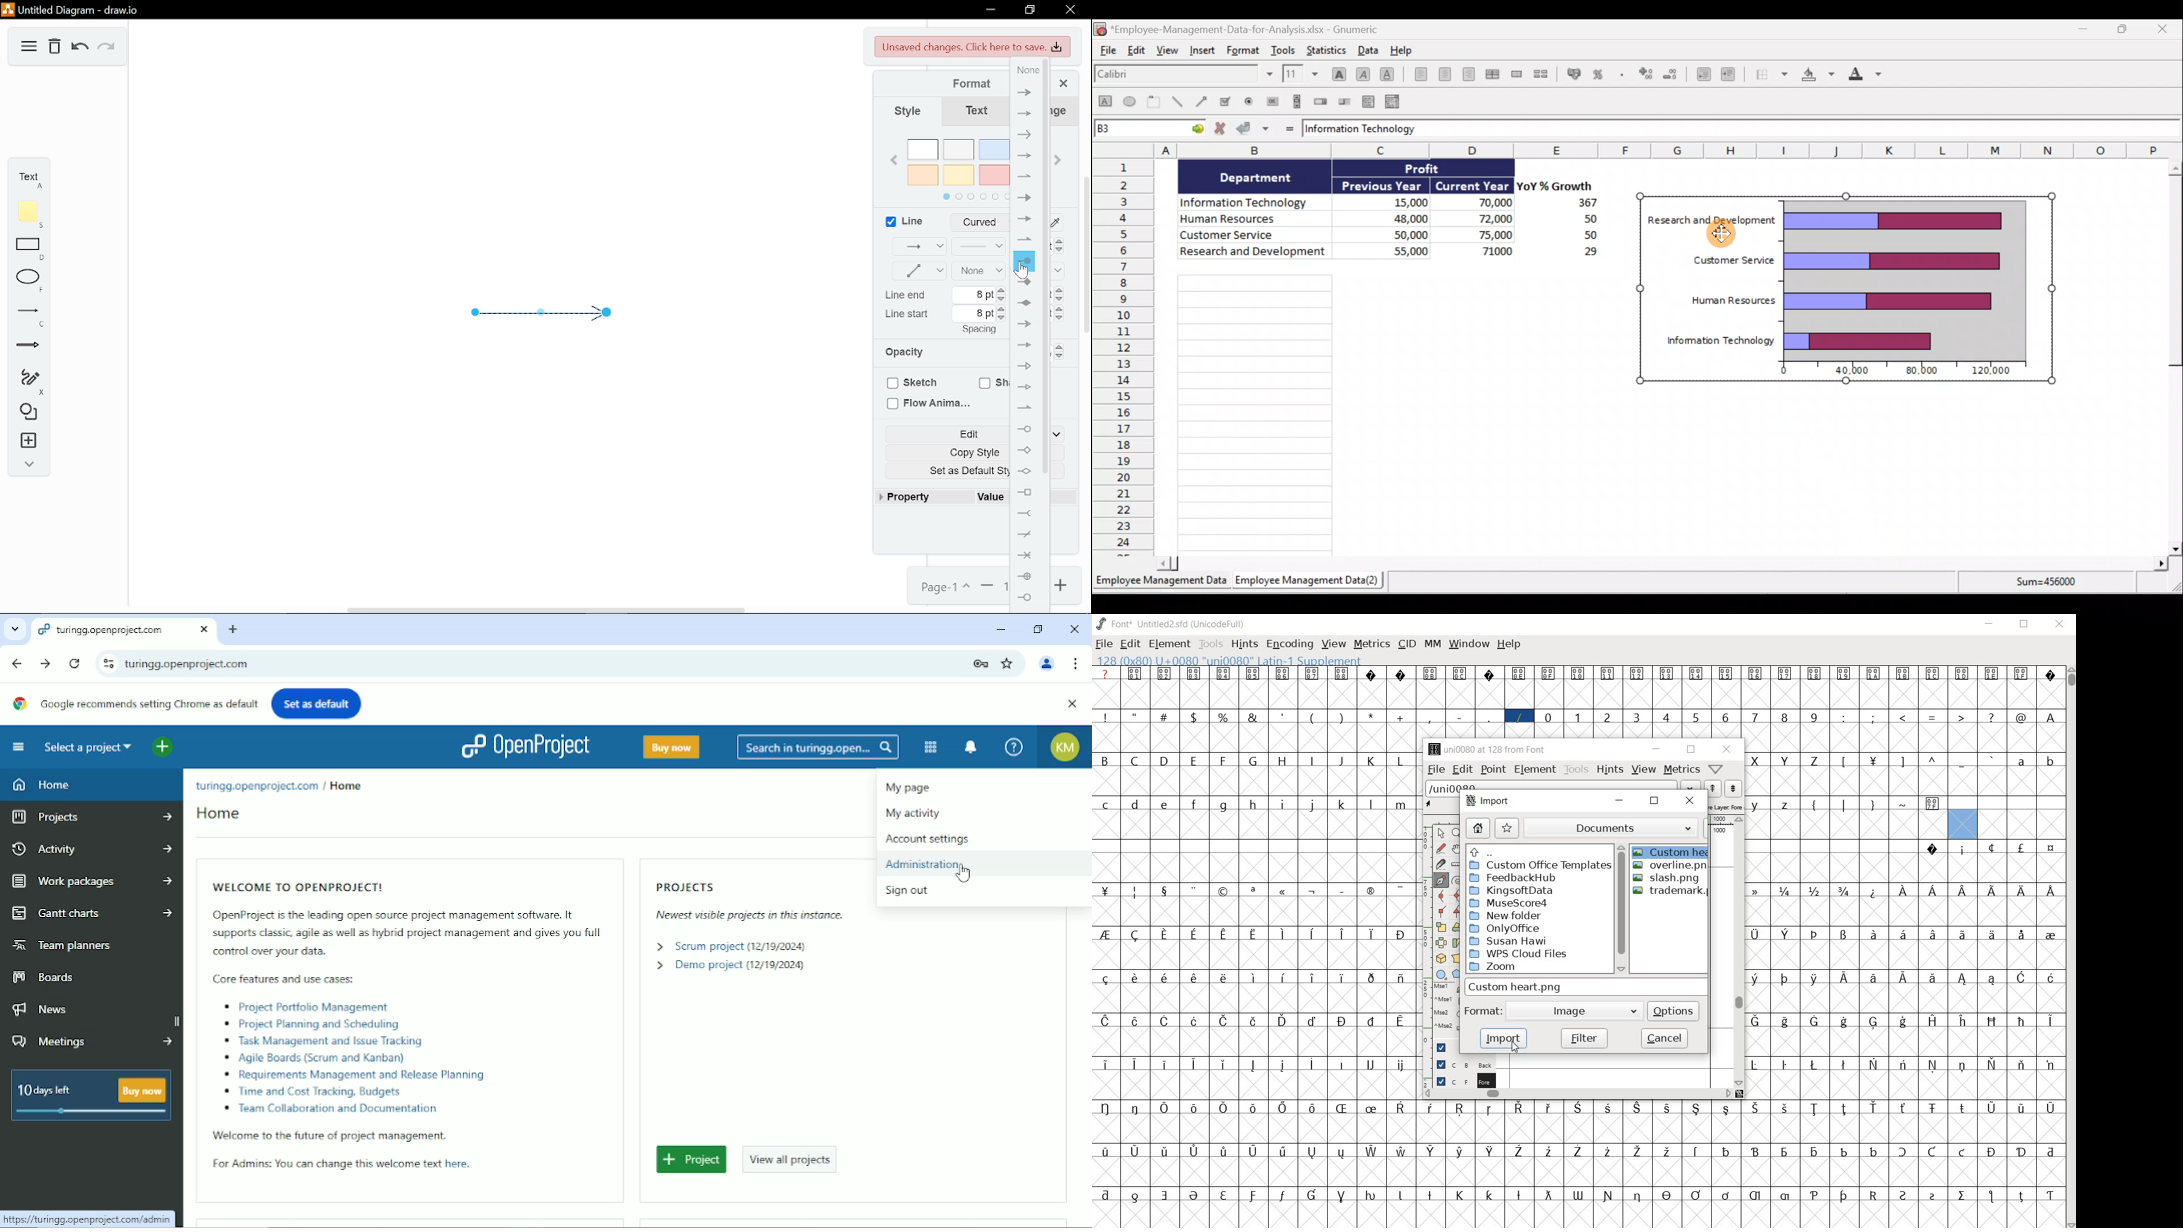 This screenshot has height=1232, width=2184. Describe the element at coordinates (1874, 674) in the screenshot. I see `glyph` at that location.